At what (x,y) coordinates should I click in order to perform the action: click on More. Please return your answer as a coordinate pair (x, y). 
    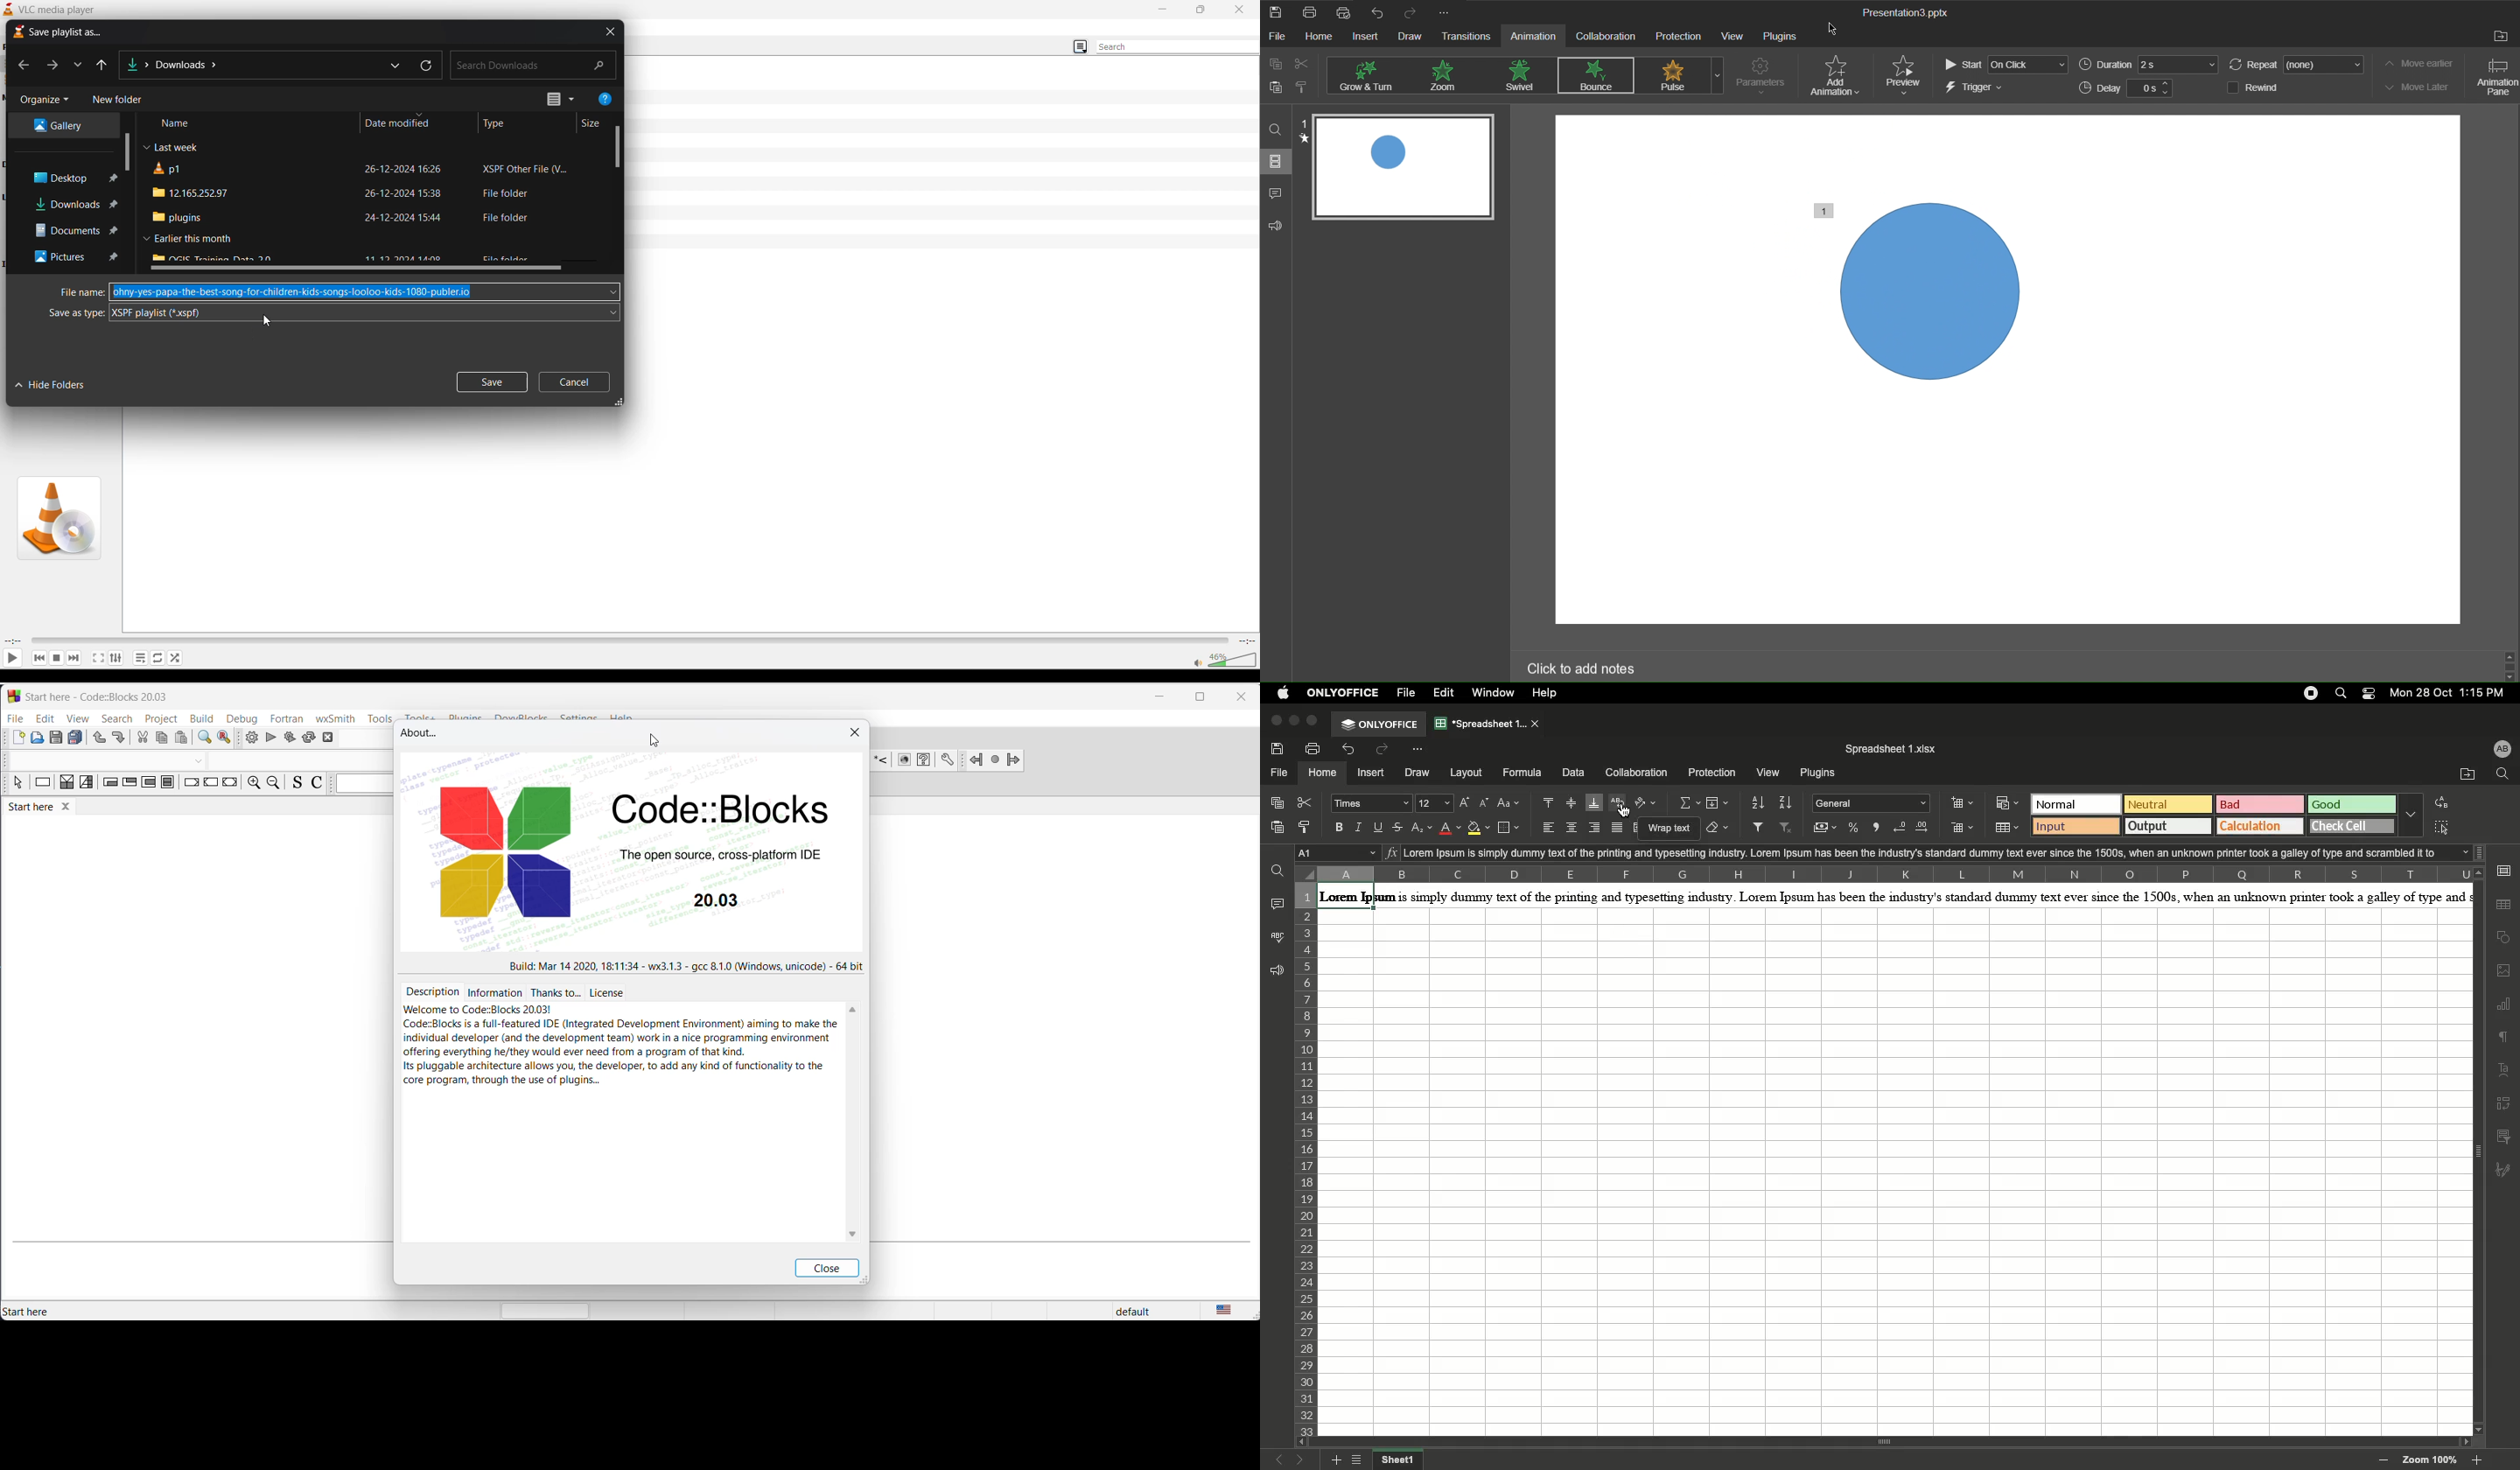
    Looking at the image, I should click on (1446, 13).